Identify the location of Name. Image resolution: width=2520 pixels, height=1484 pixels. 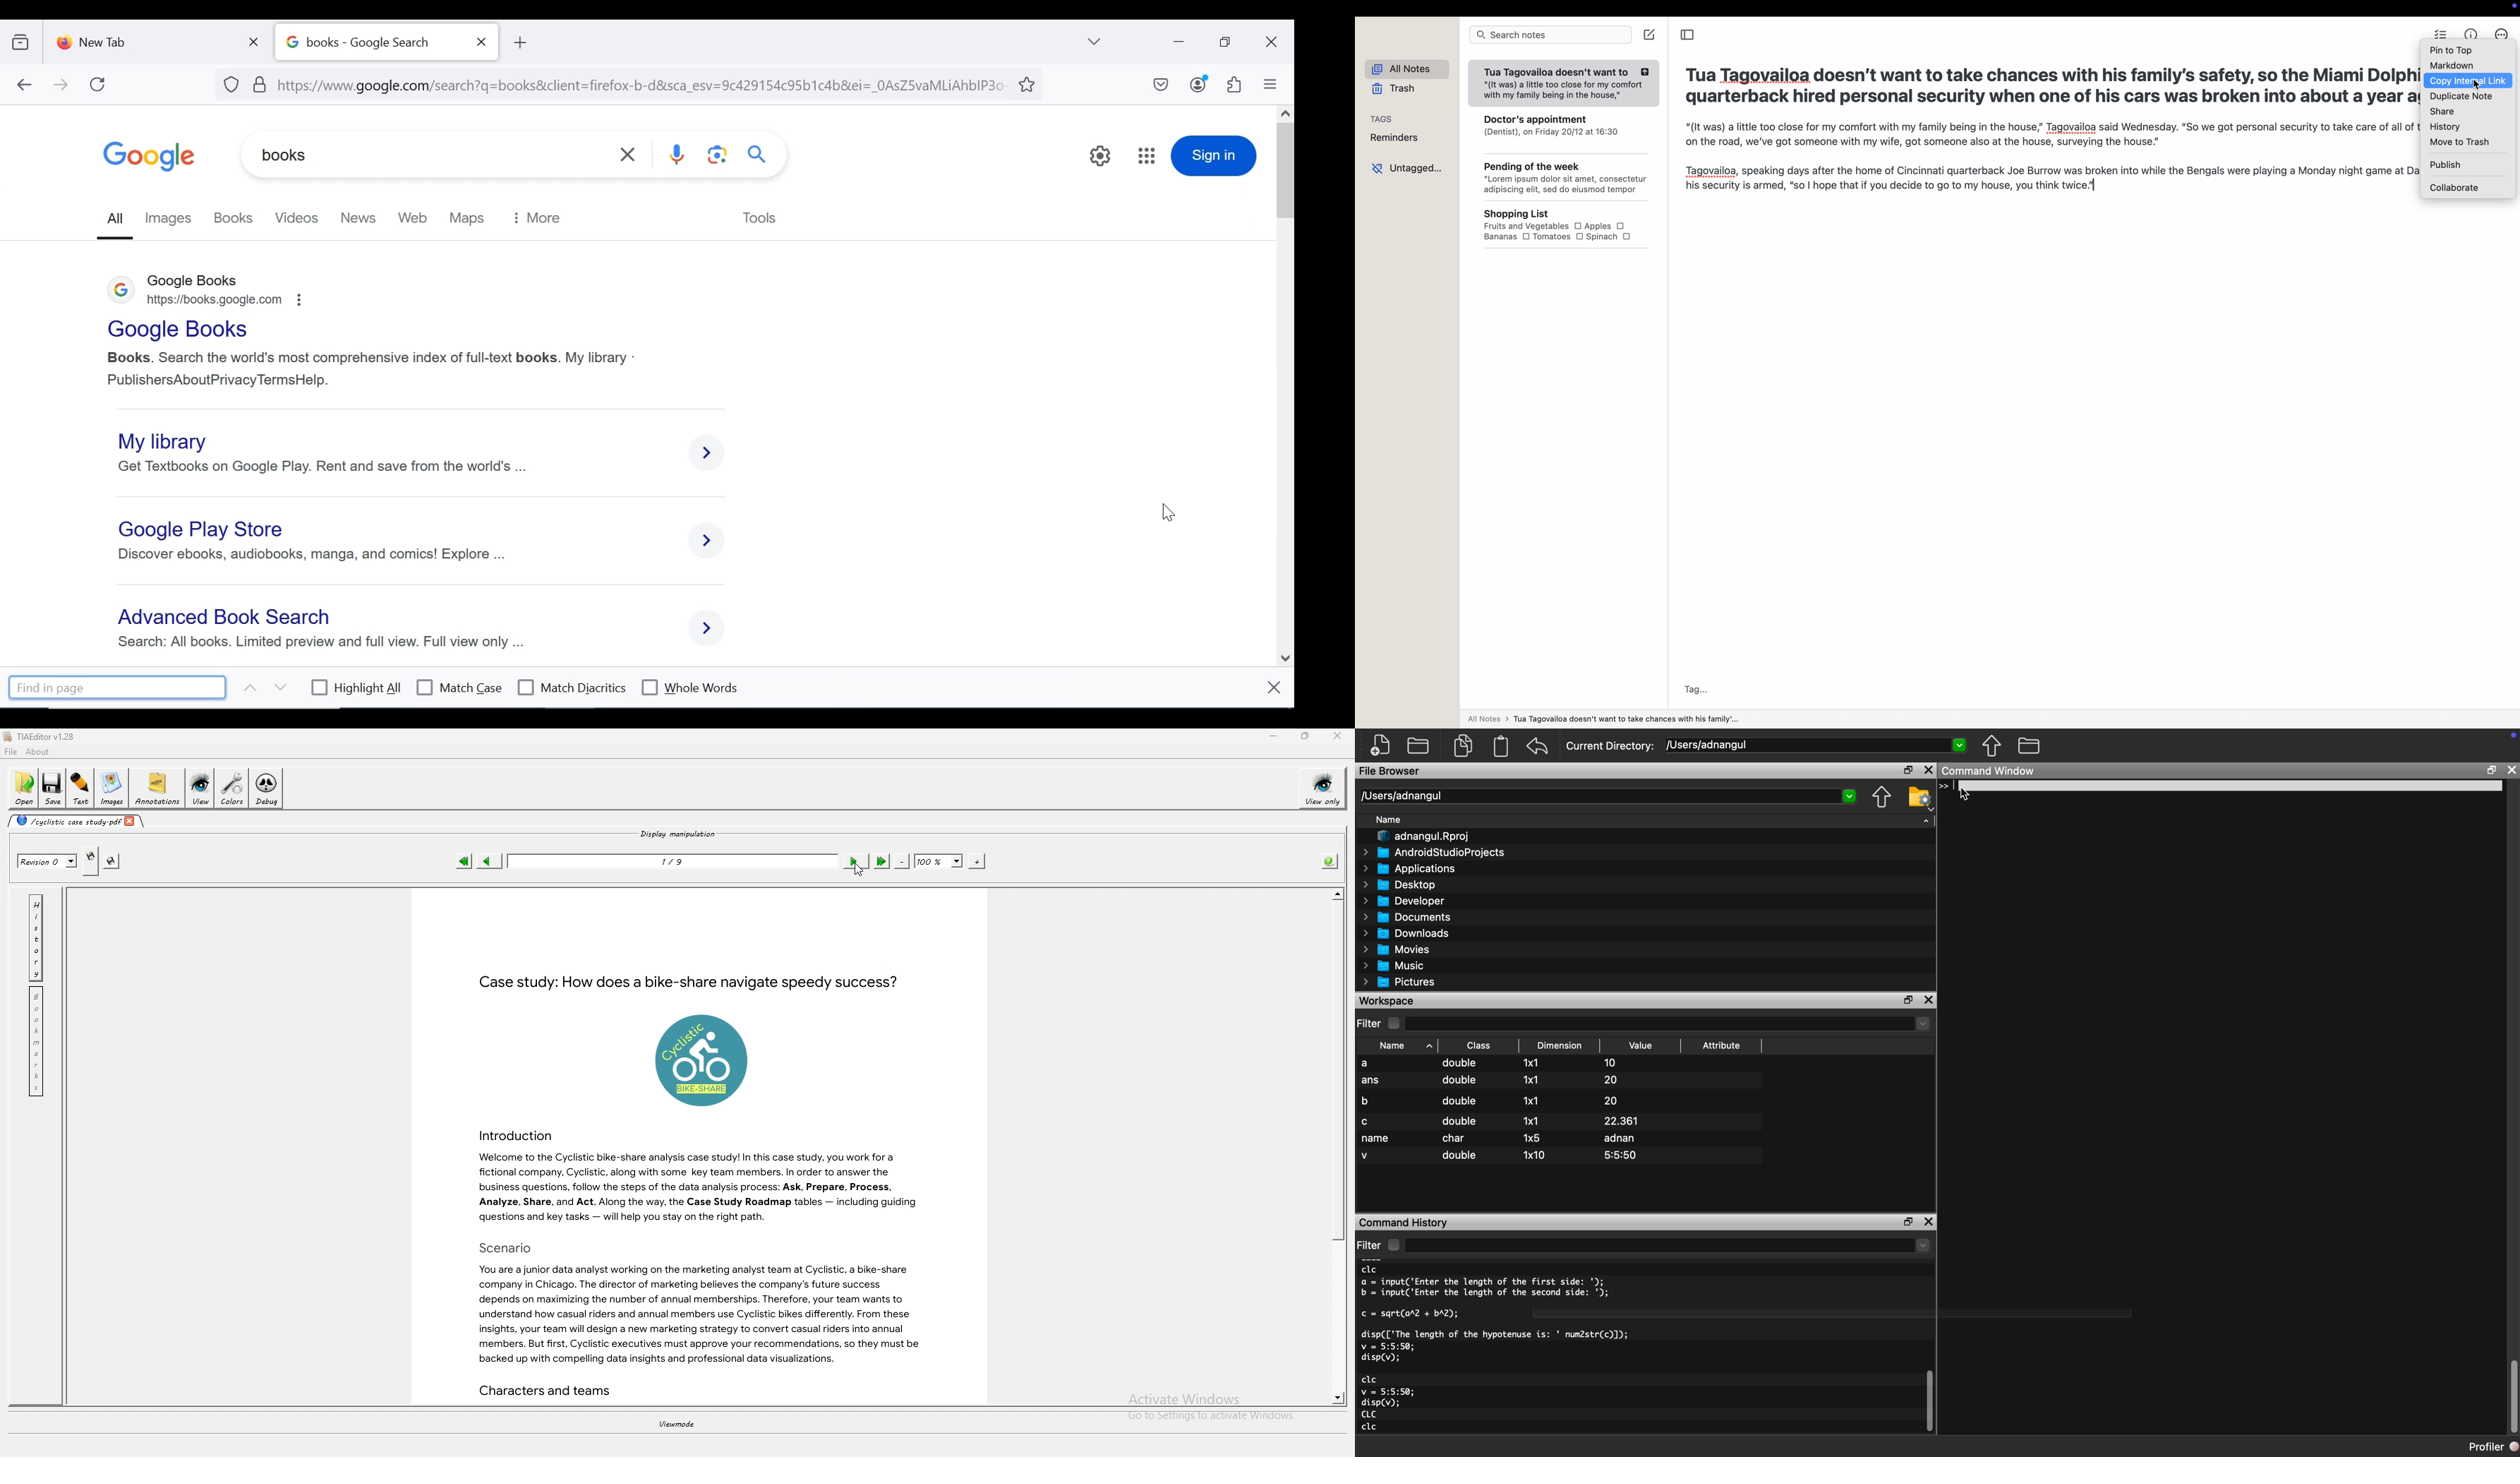
(1399, 1043).